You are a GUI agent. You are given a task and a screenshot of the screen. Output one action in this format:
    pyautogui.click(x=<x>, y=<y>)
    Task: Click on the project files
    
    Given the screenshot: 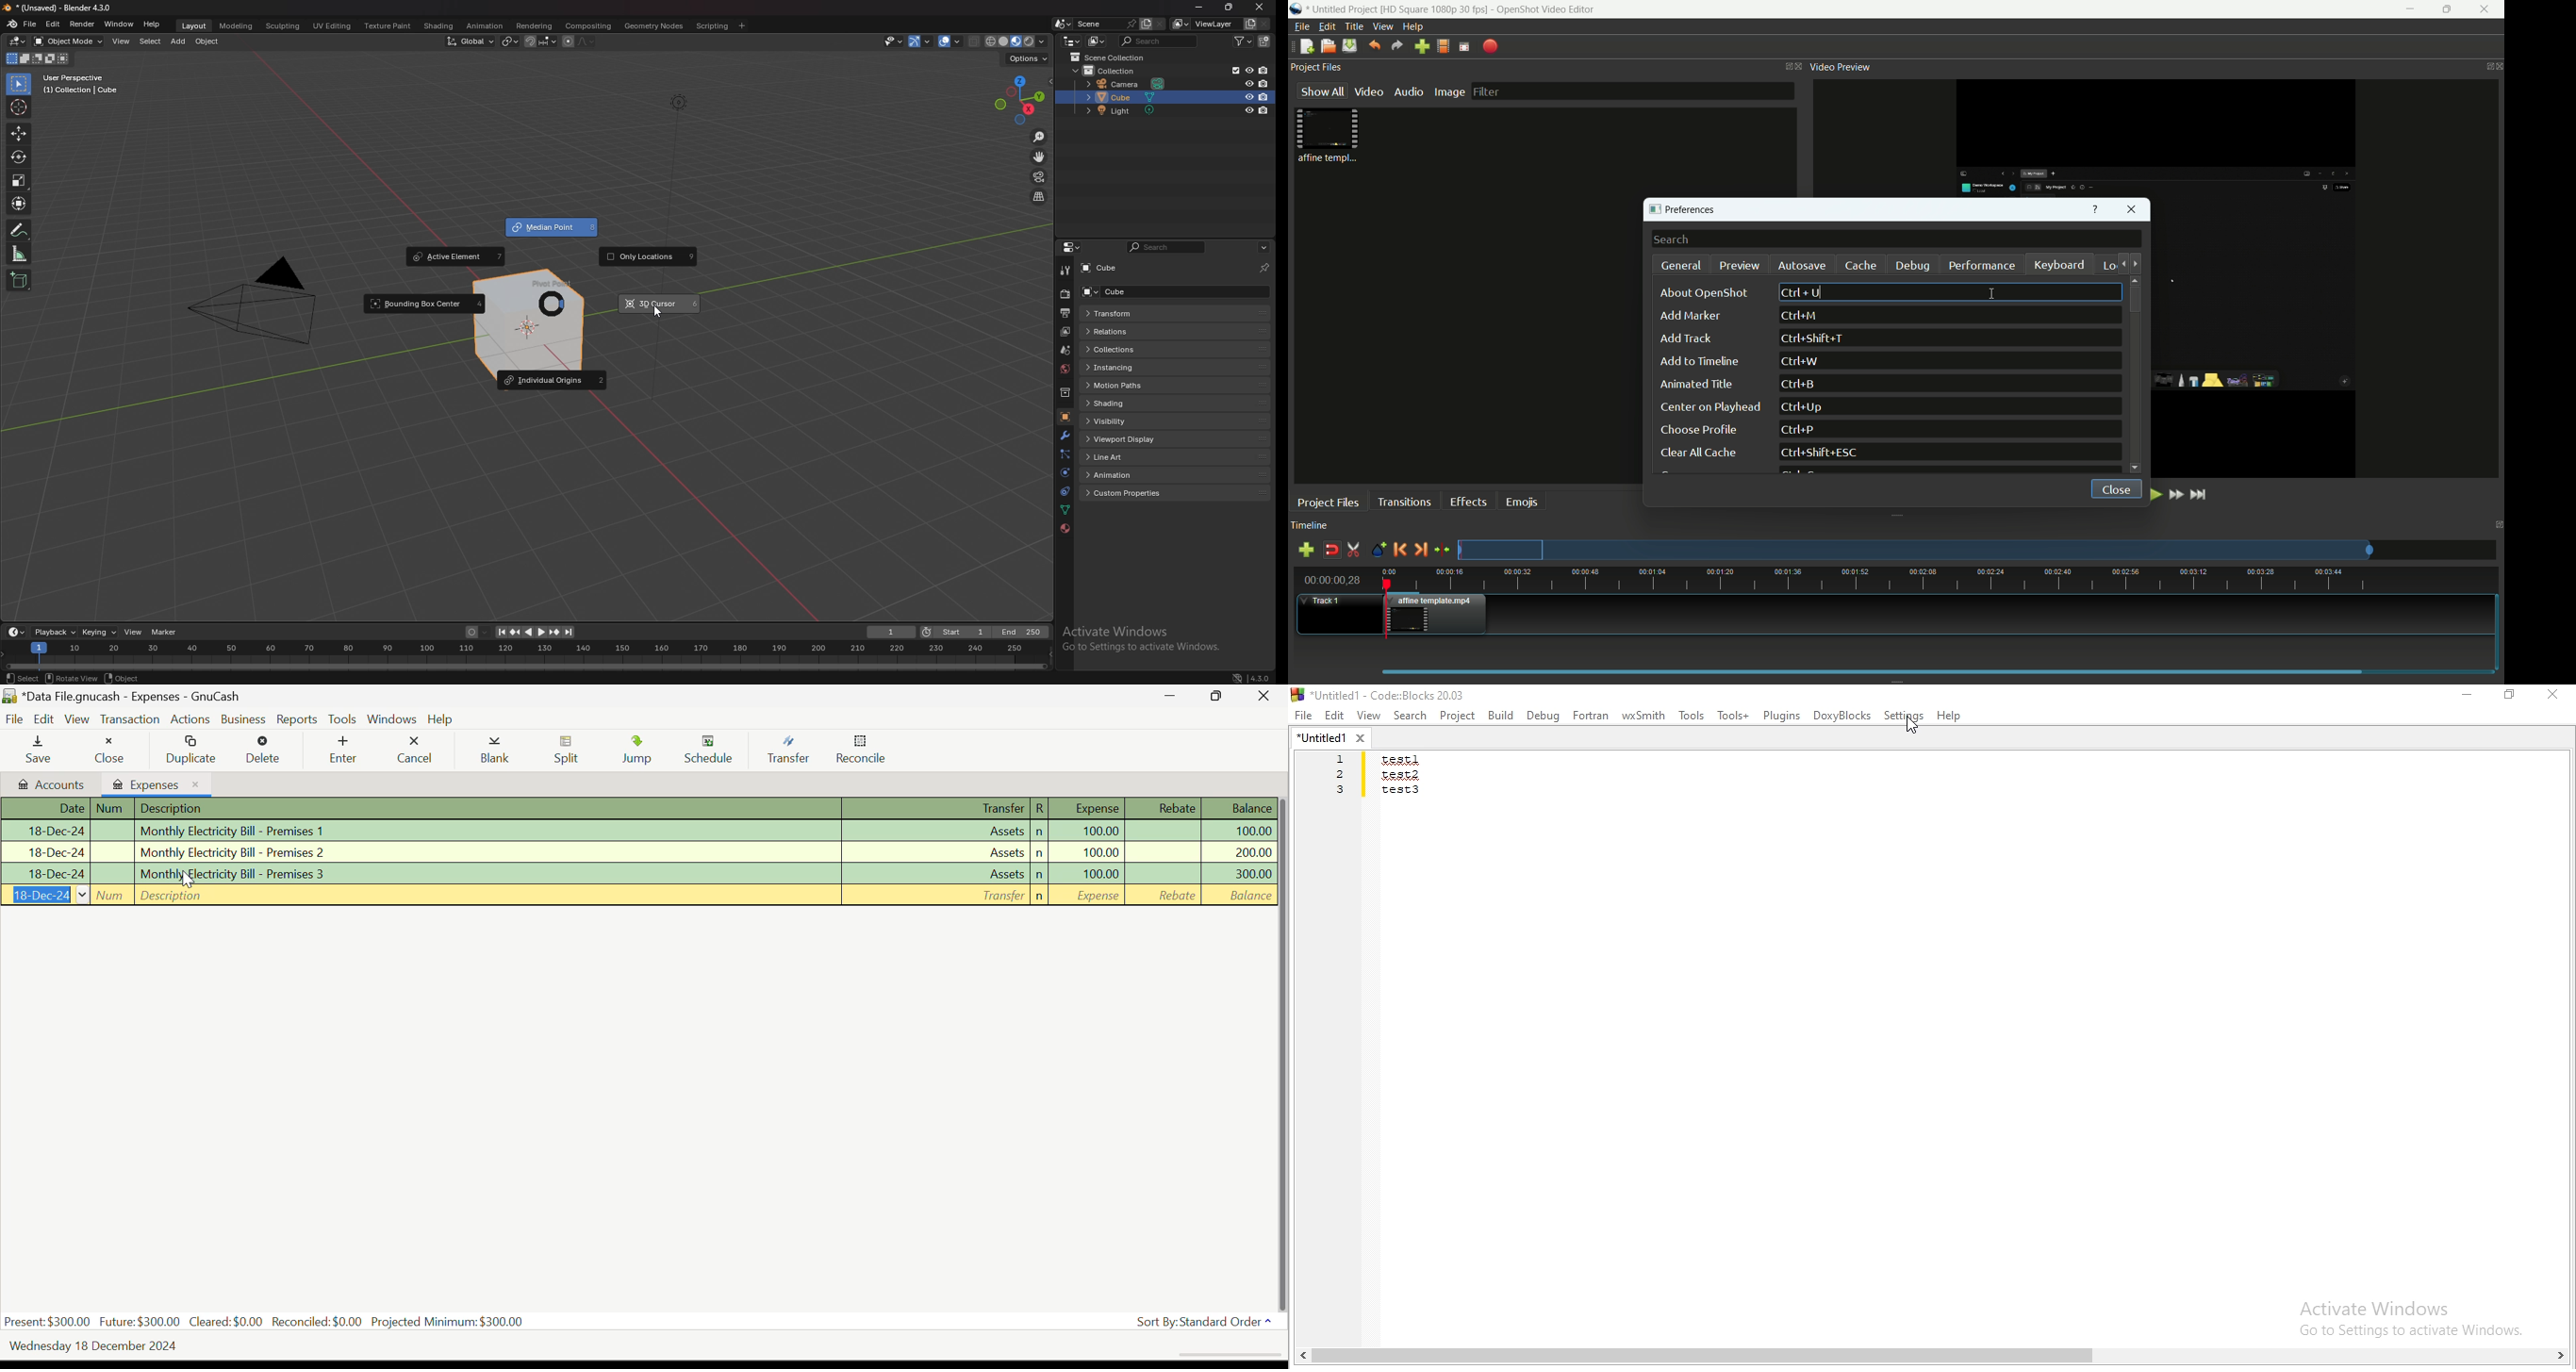 What is the action you would take?
    pyautogui.click(x=1329, y=502)
    